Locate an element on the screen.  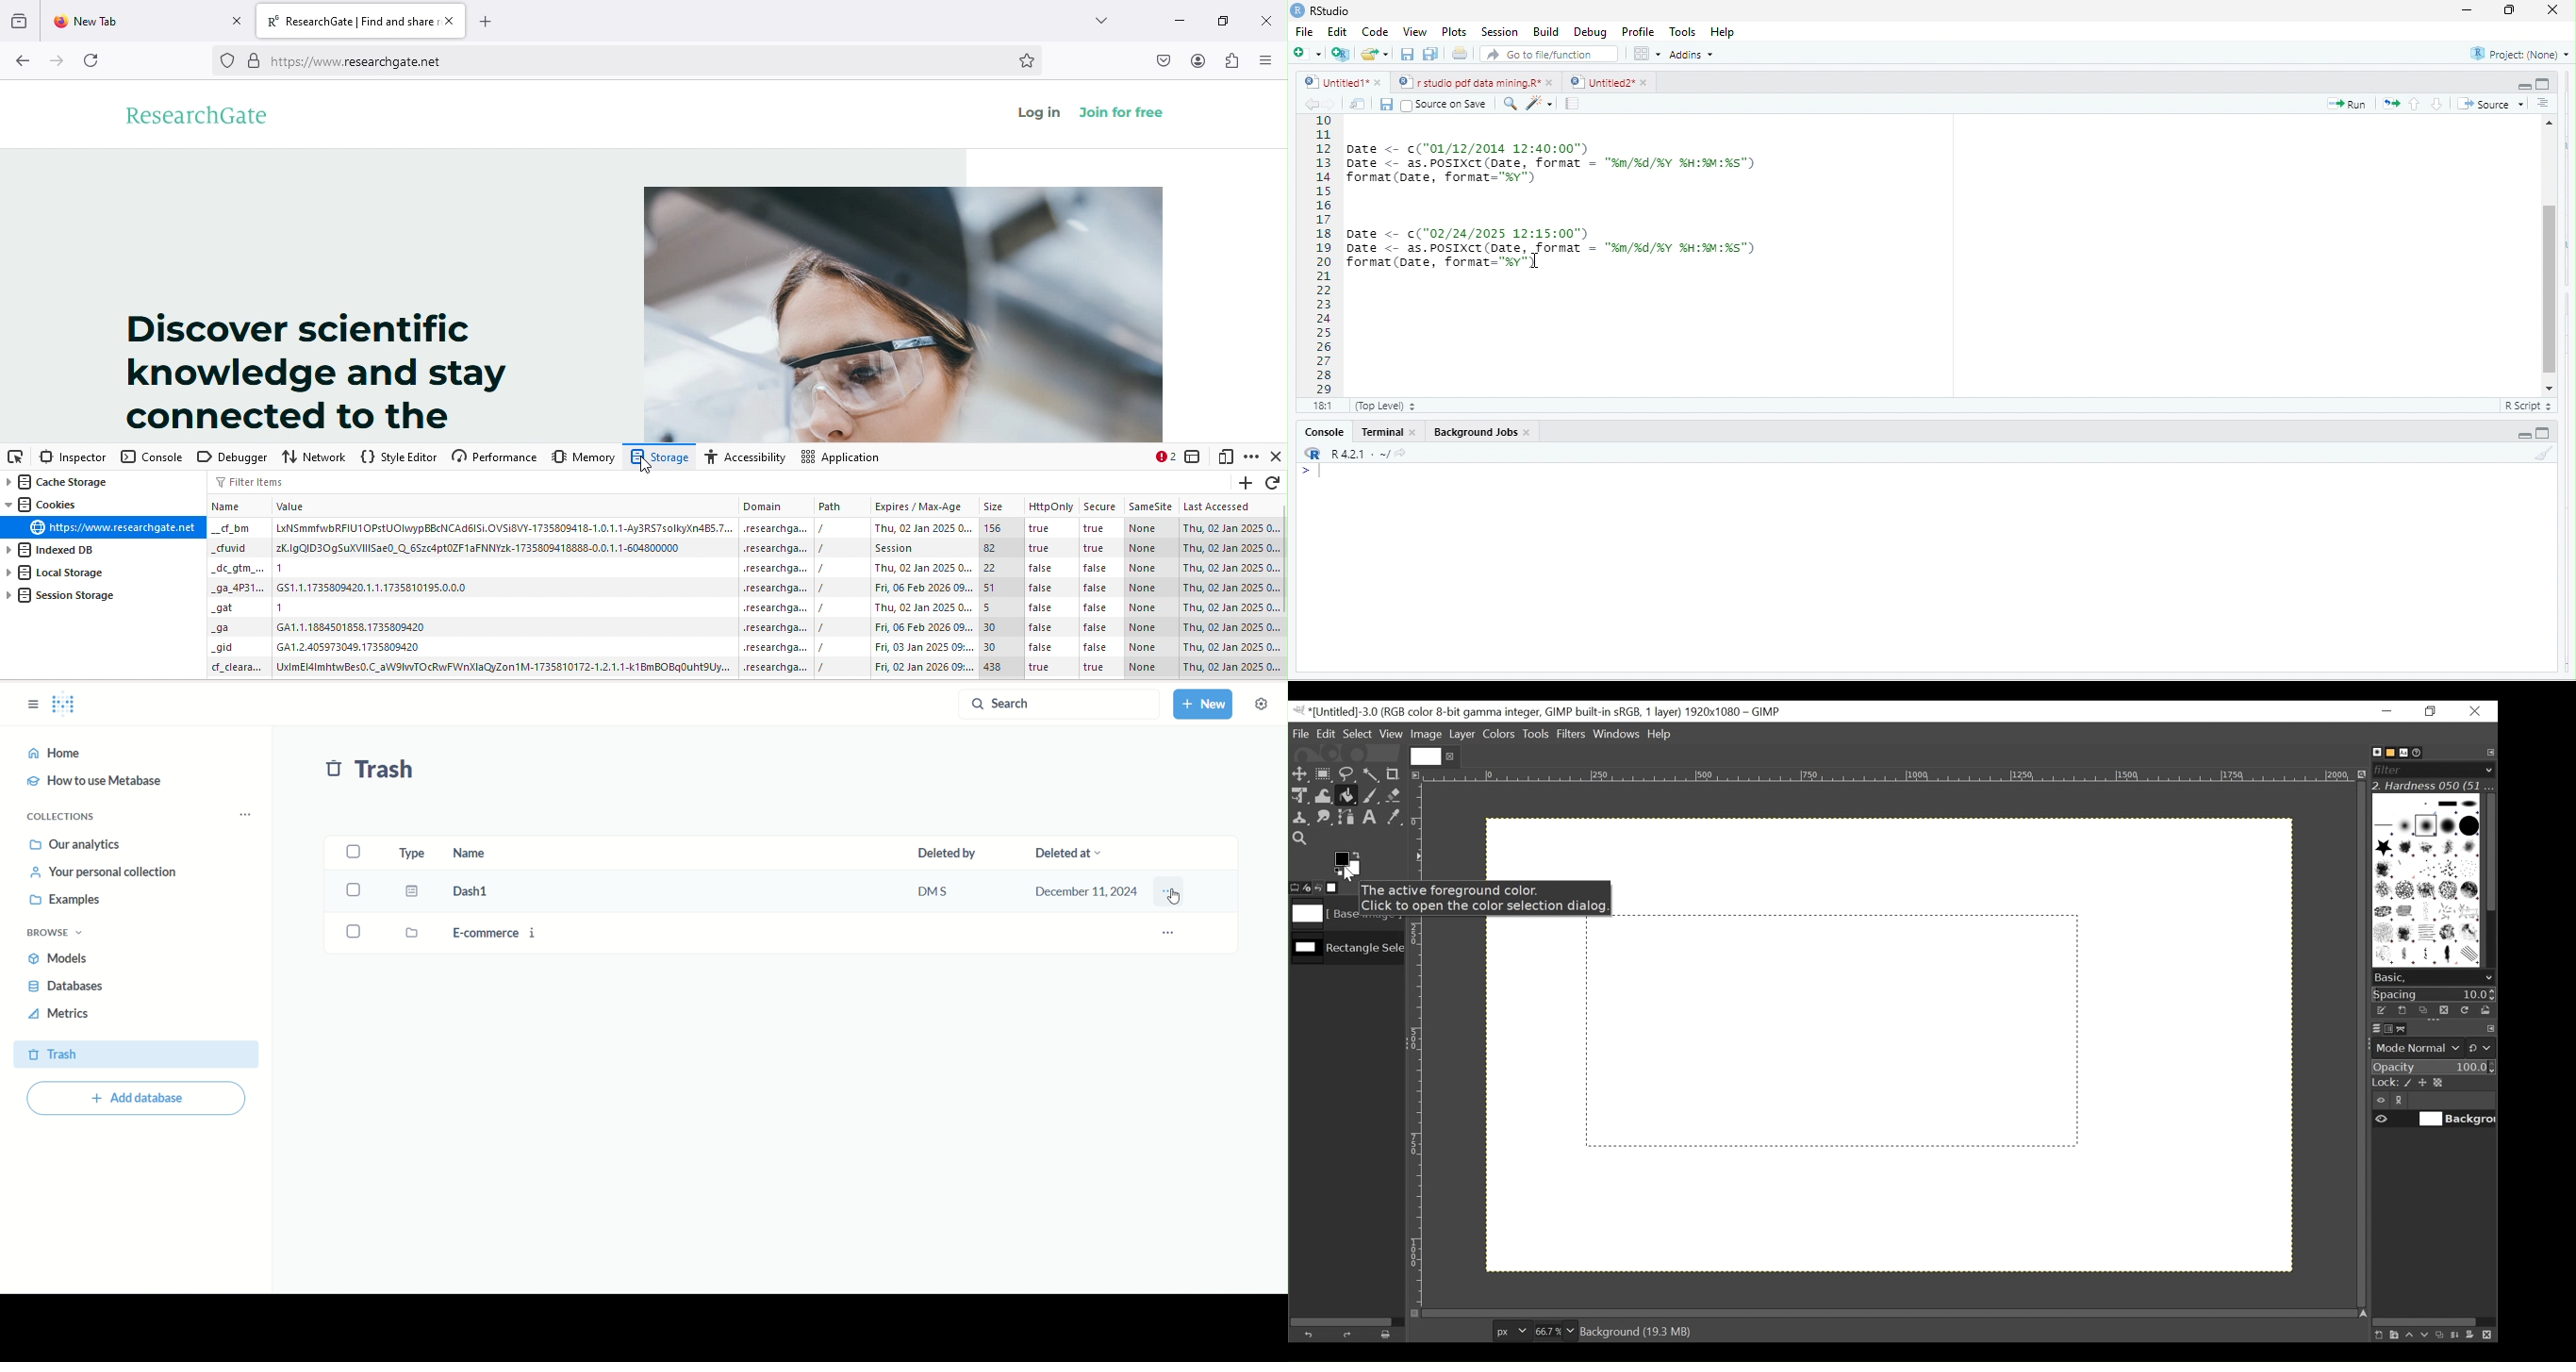
create a project is located at coordinates (1339, 54).